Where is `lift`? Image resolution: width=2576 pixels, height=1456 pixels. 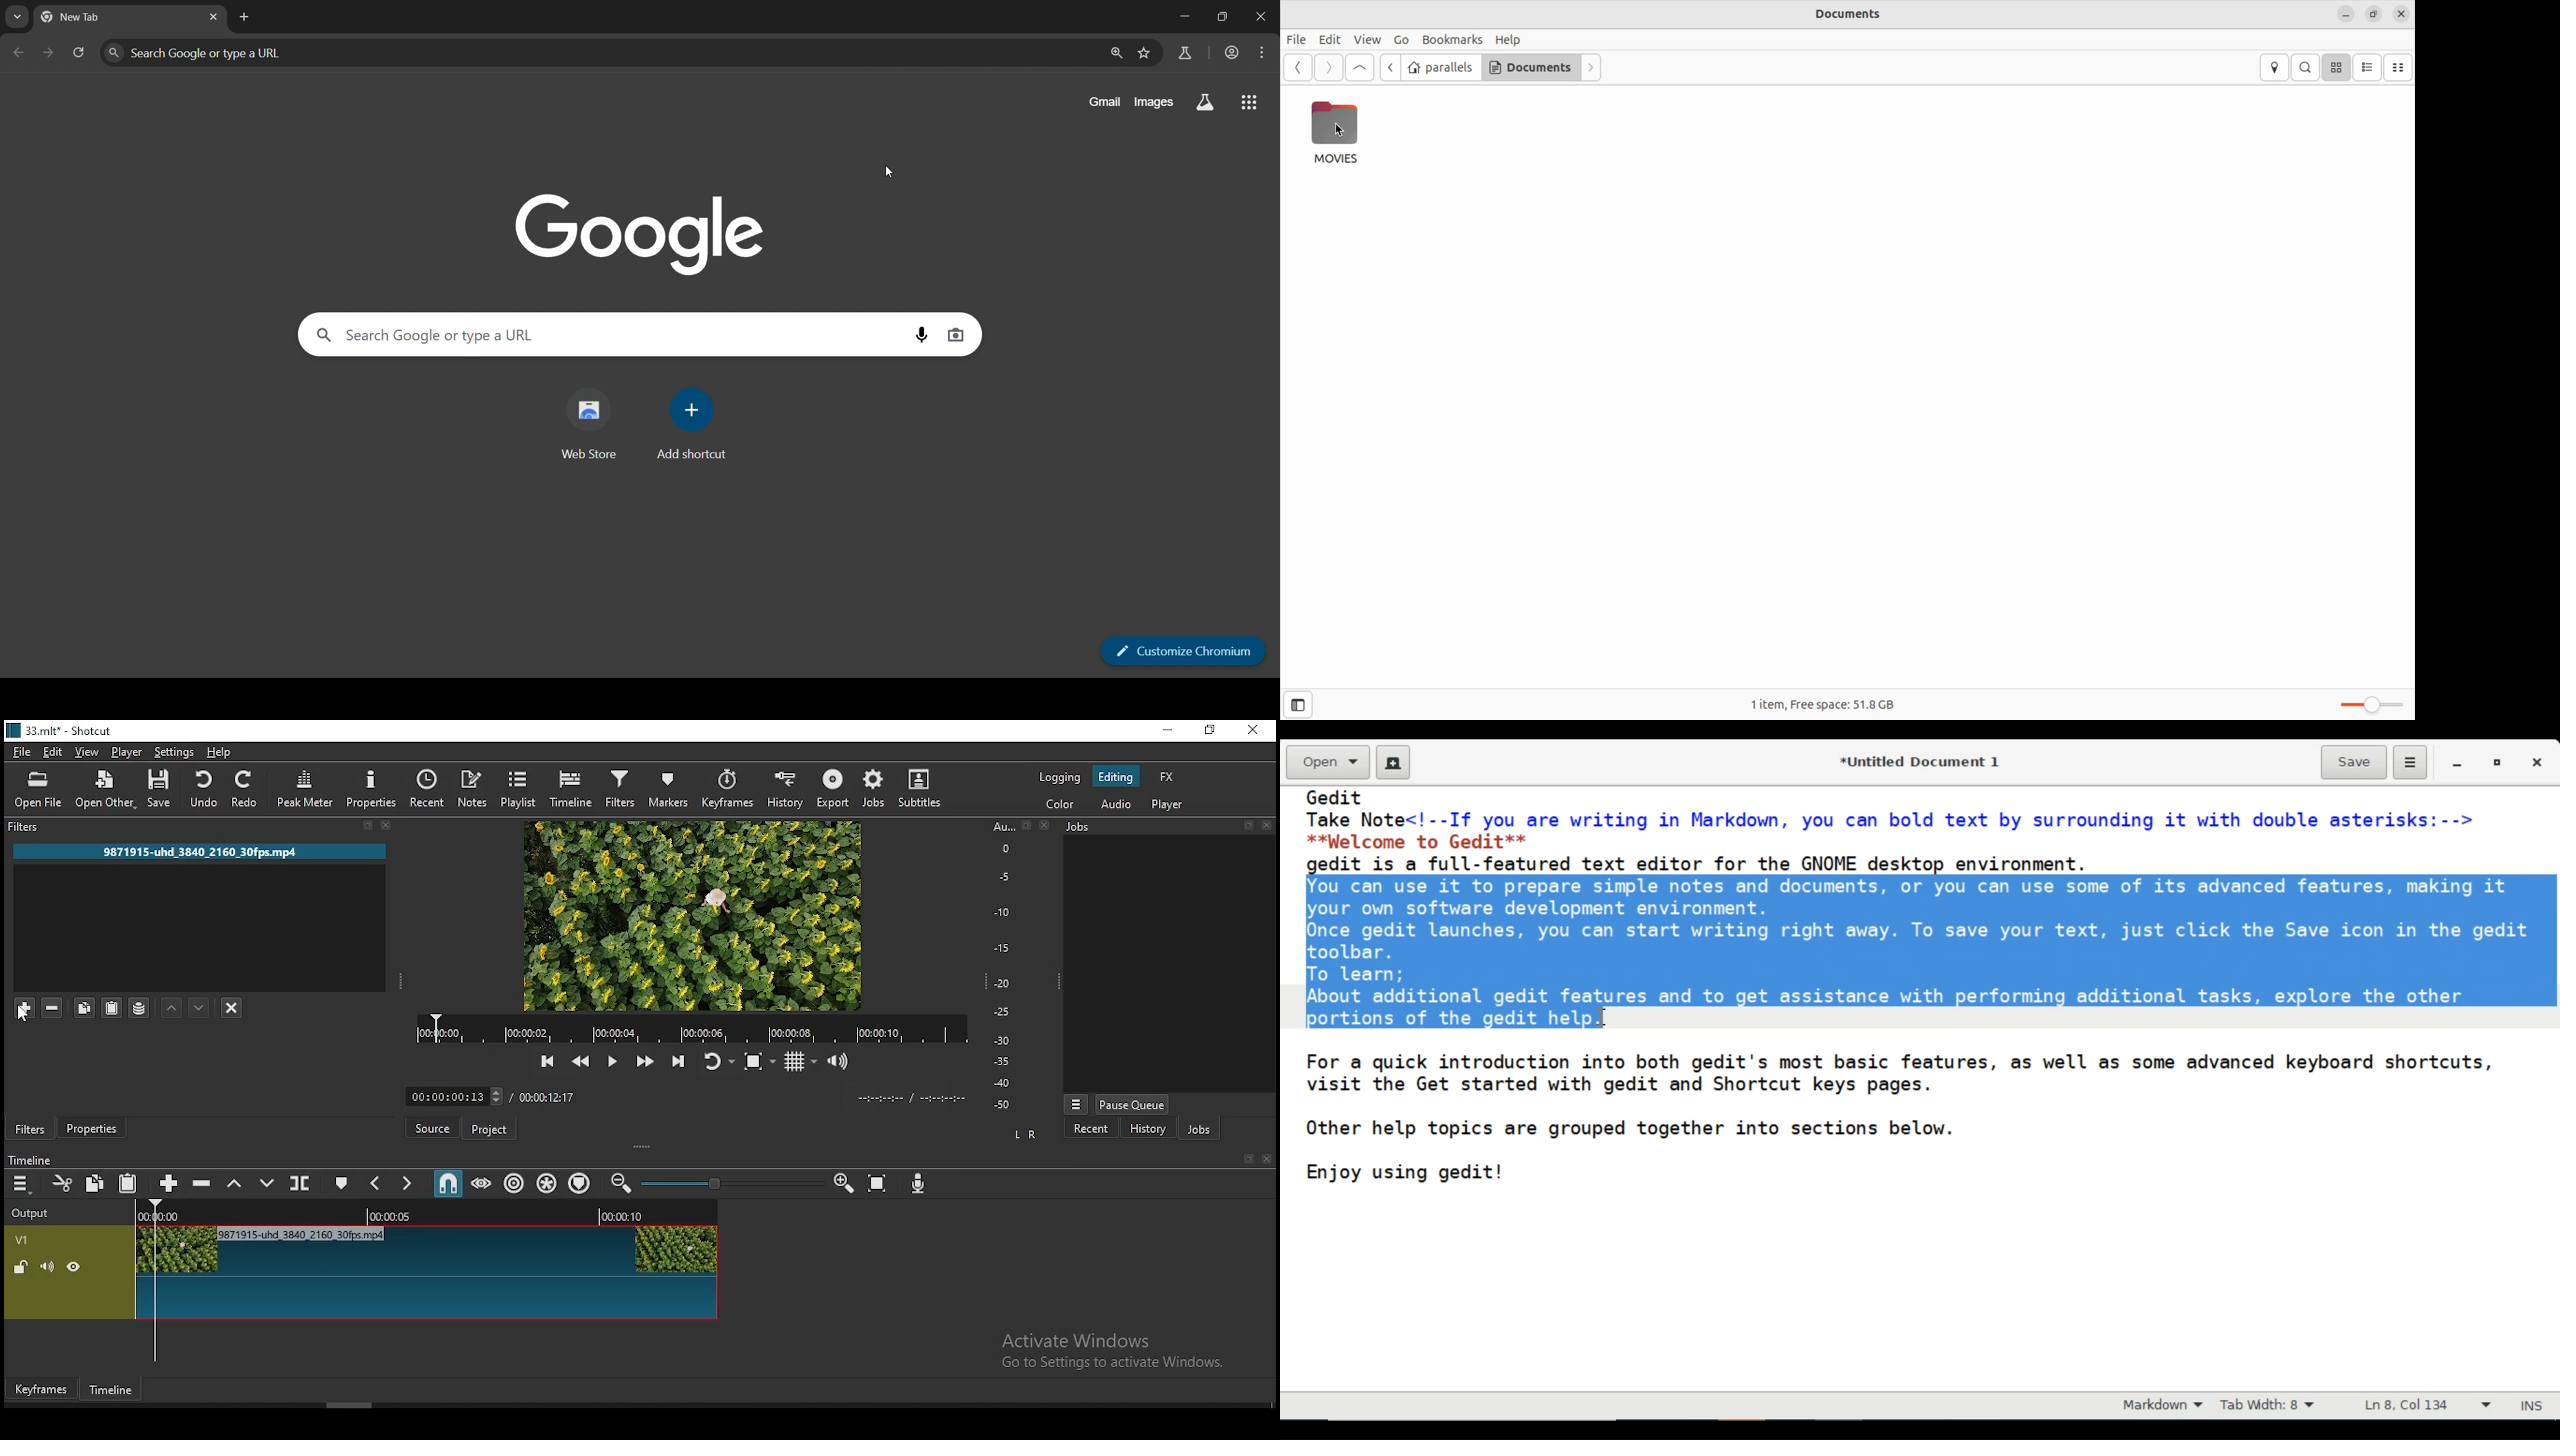
lift is located at coordinates (233, 1181).